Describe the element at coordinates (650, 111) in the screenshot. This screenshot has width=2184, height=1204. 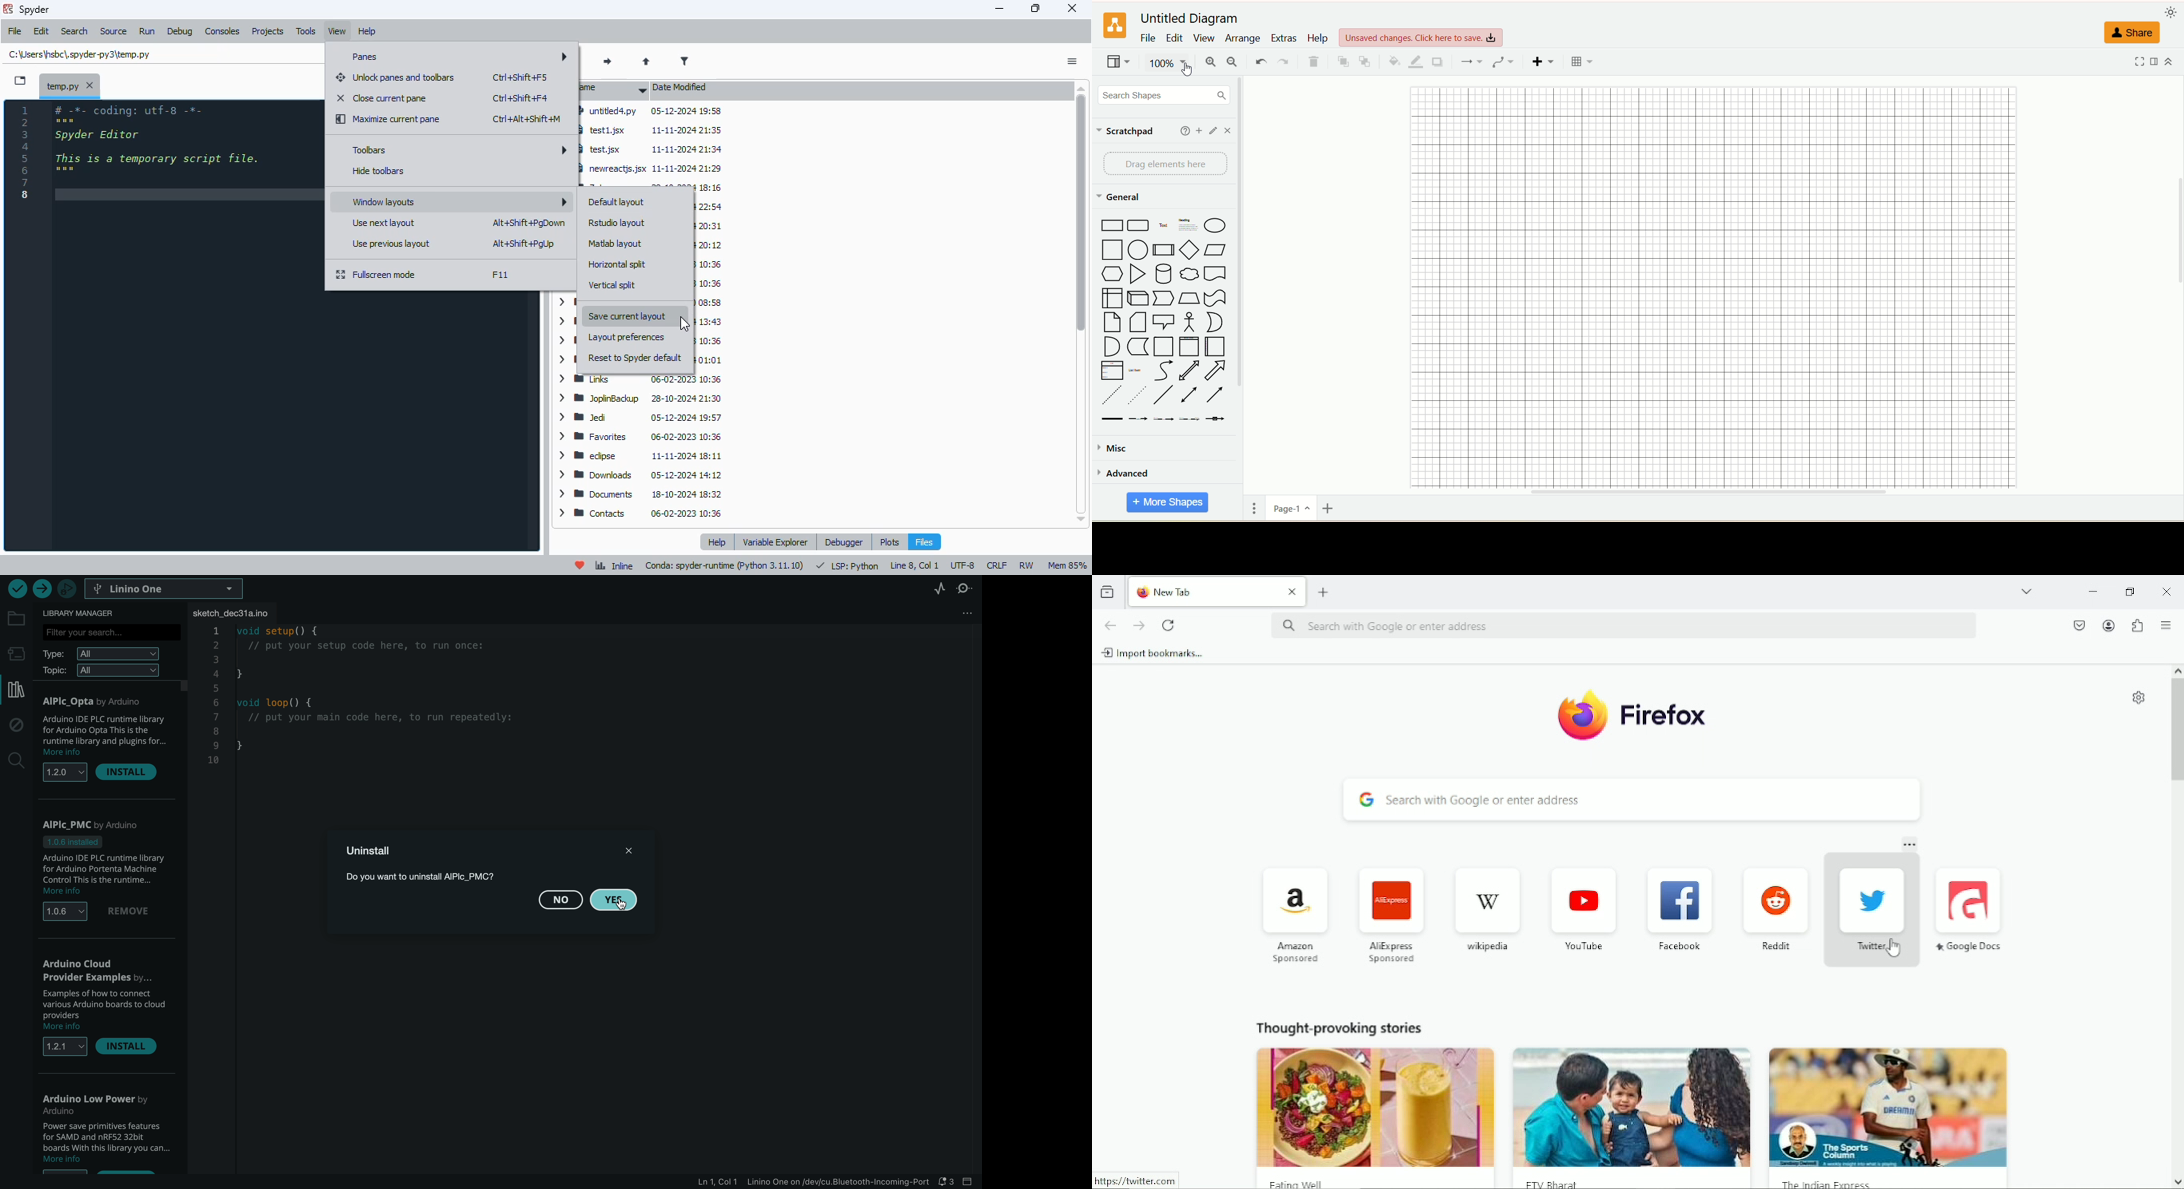
I see `untitled4.py` at that location.